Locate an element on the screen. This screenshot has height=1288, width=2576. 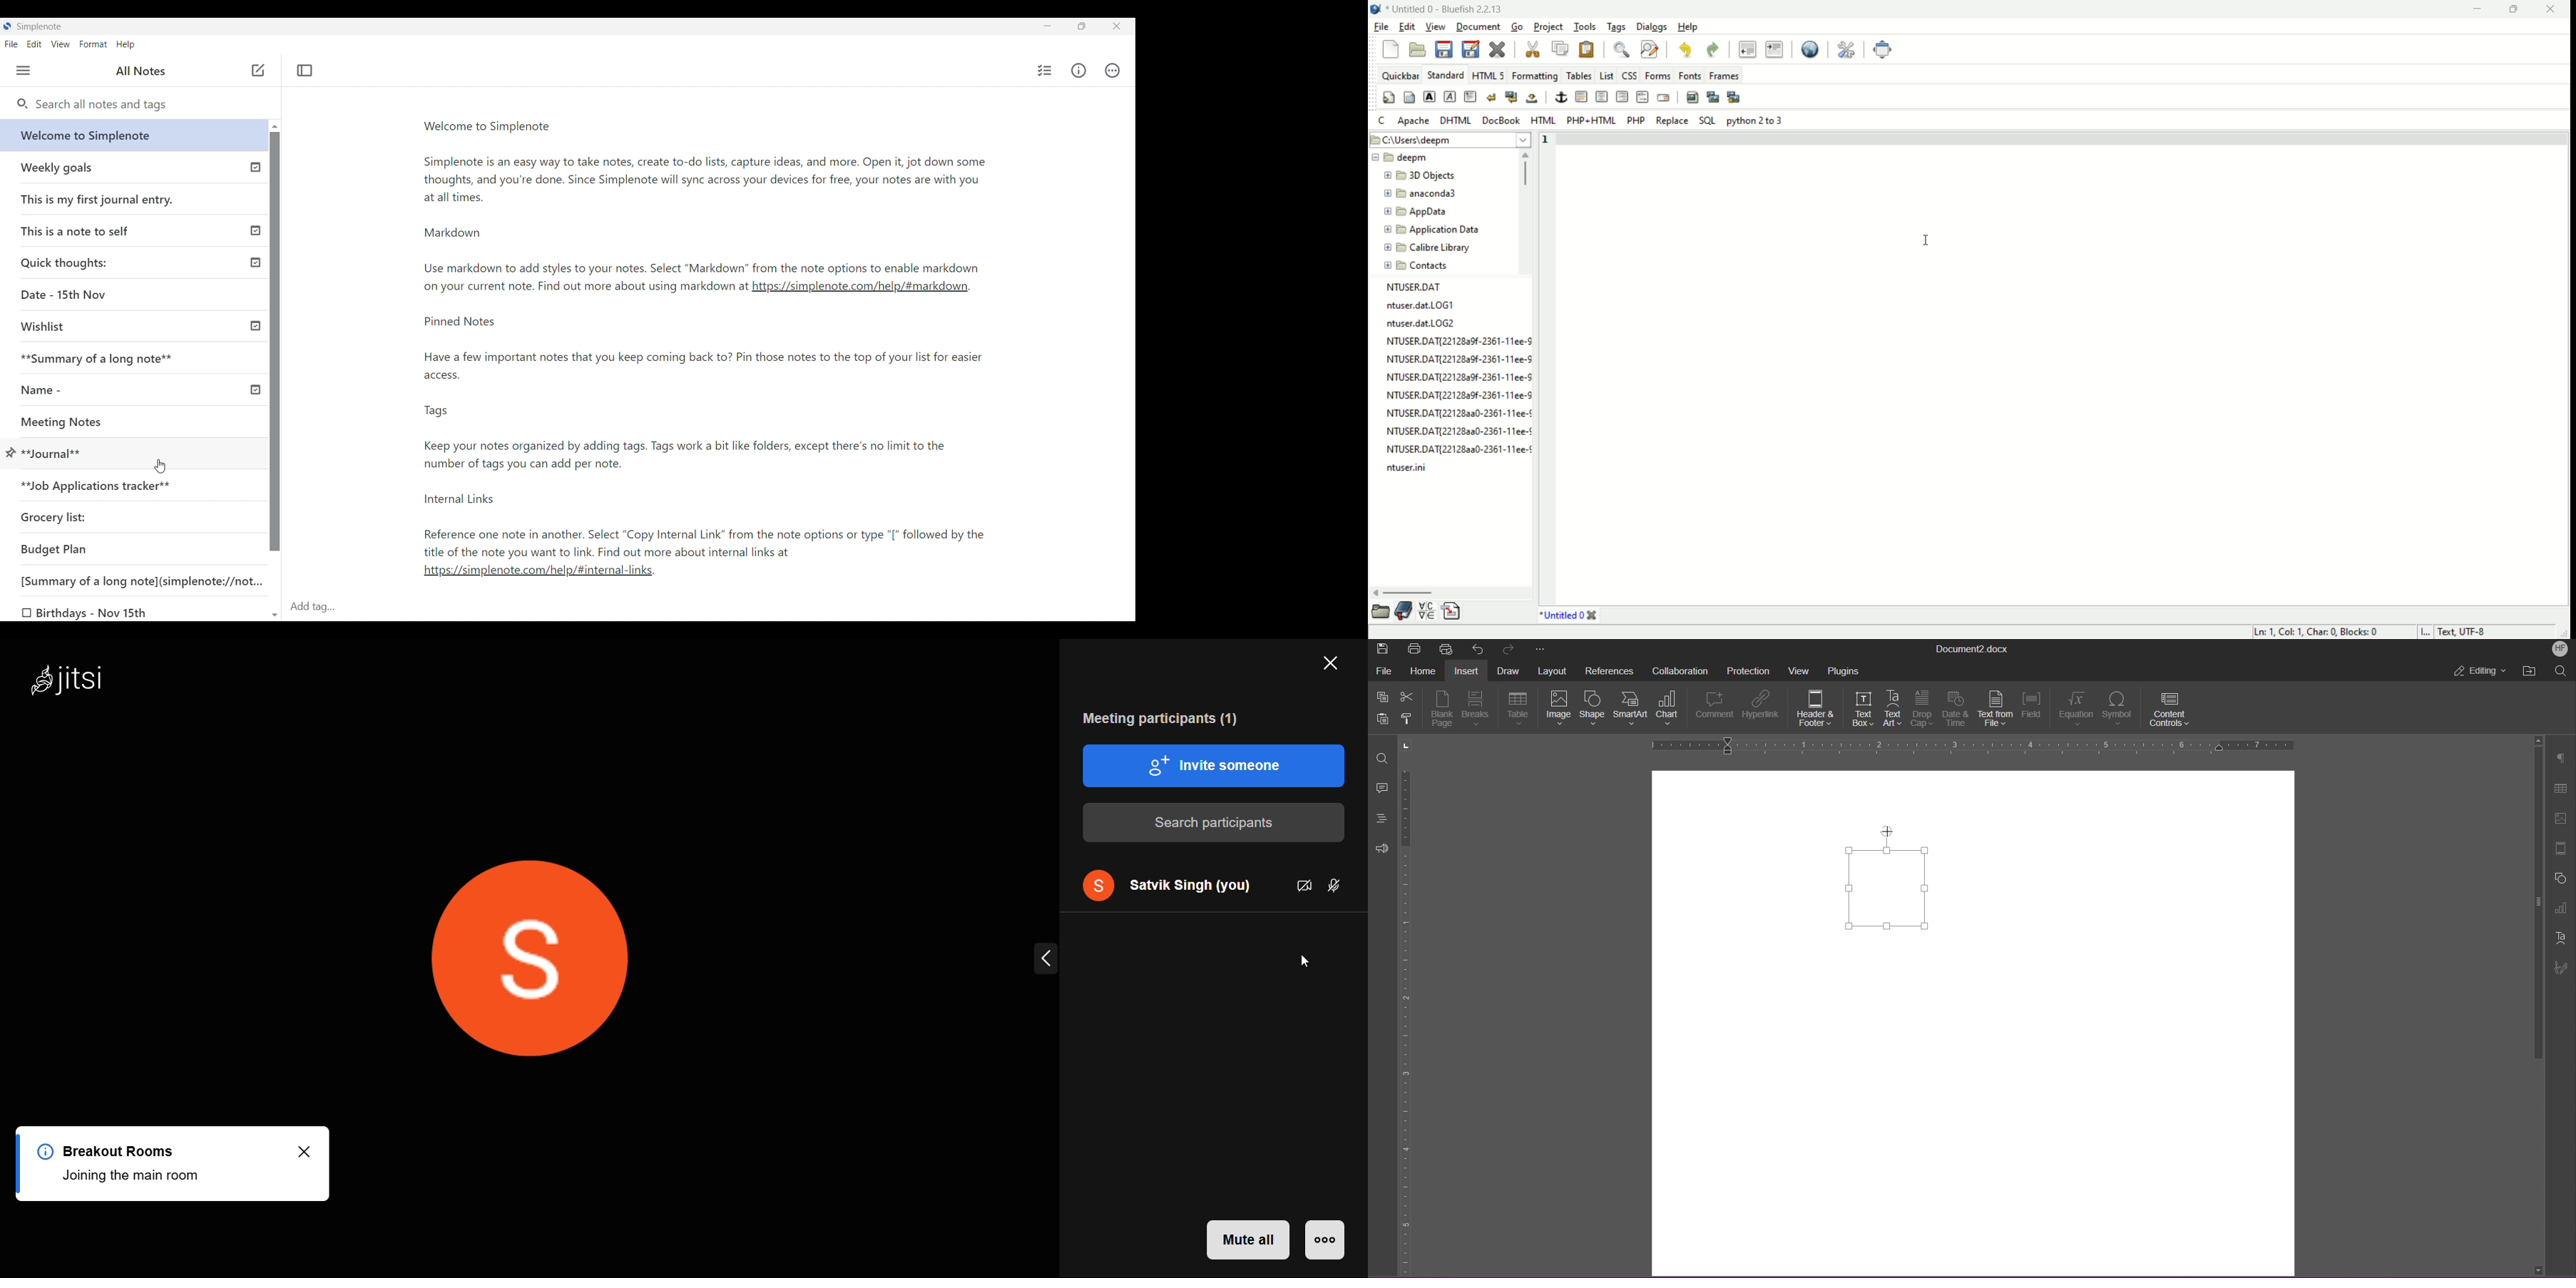
new is located at coordinates (1392, 51).